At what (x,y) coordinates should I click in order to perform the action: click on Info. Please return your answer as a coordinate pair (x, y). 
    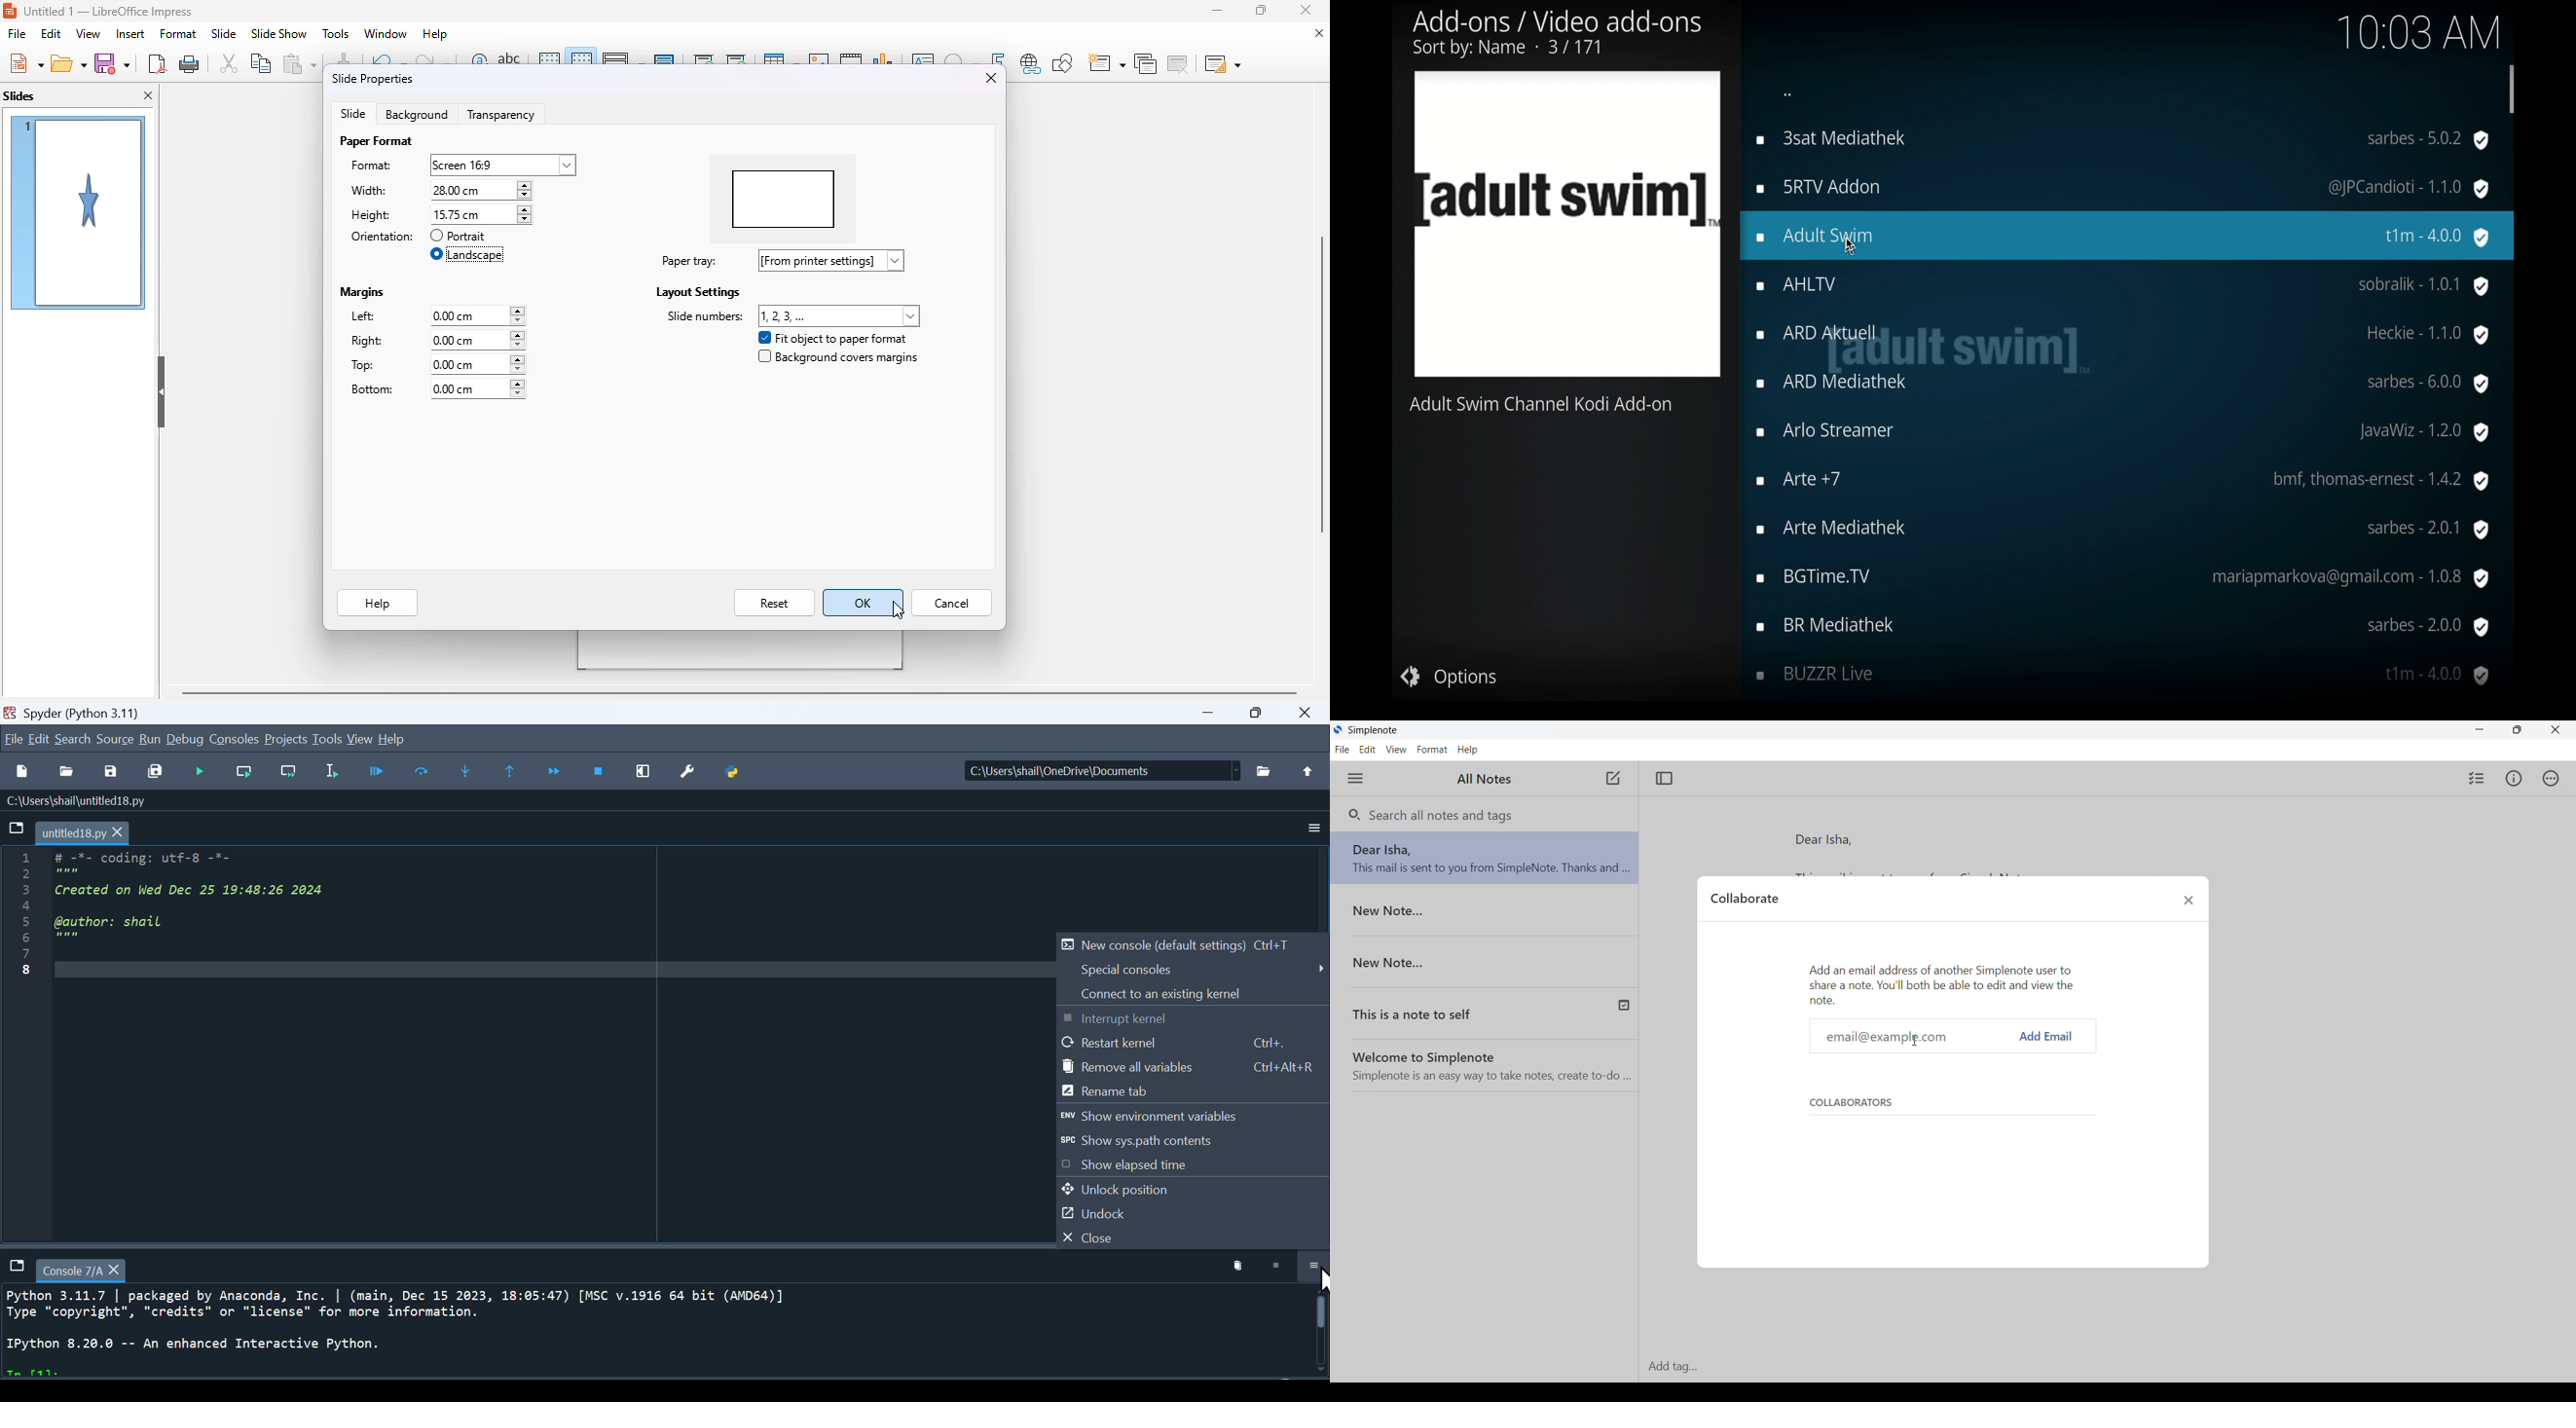
    Looking at the image, I should click on (2514, 778).